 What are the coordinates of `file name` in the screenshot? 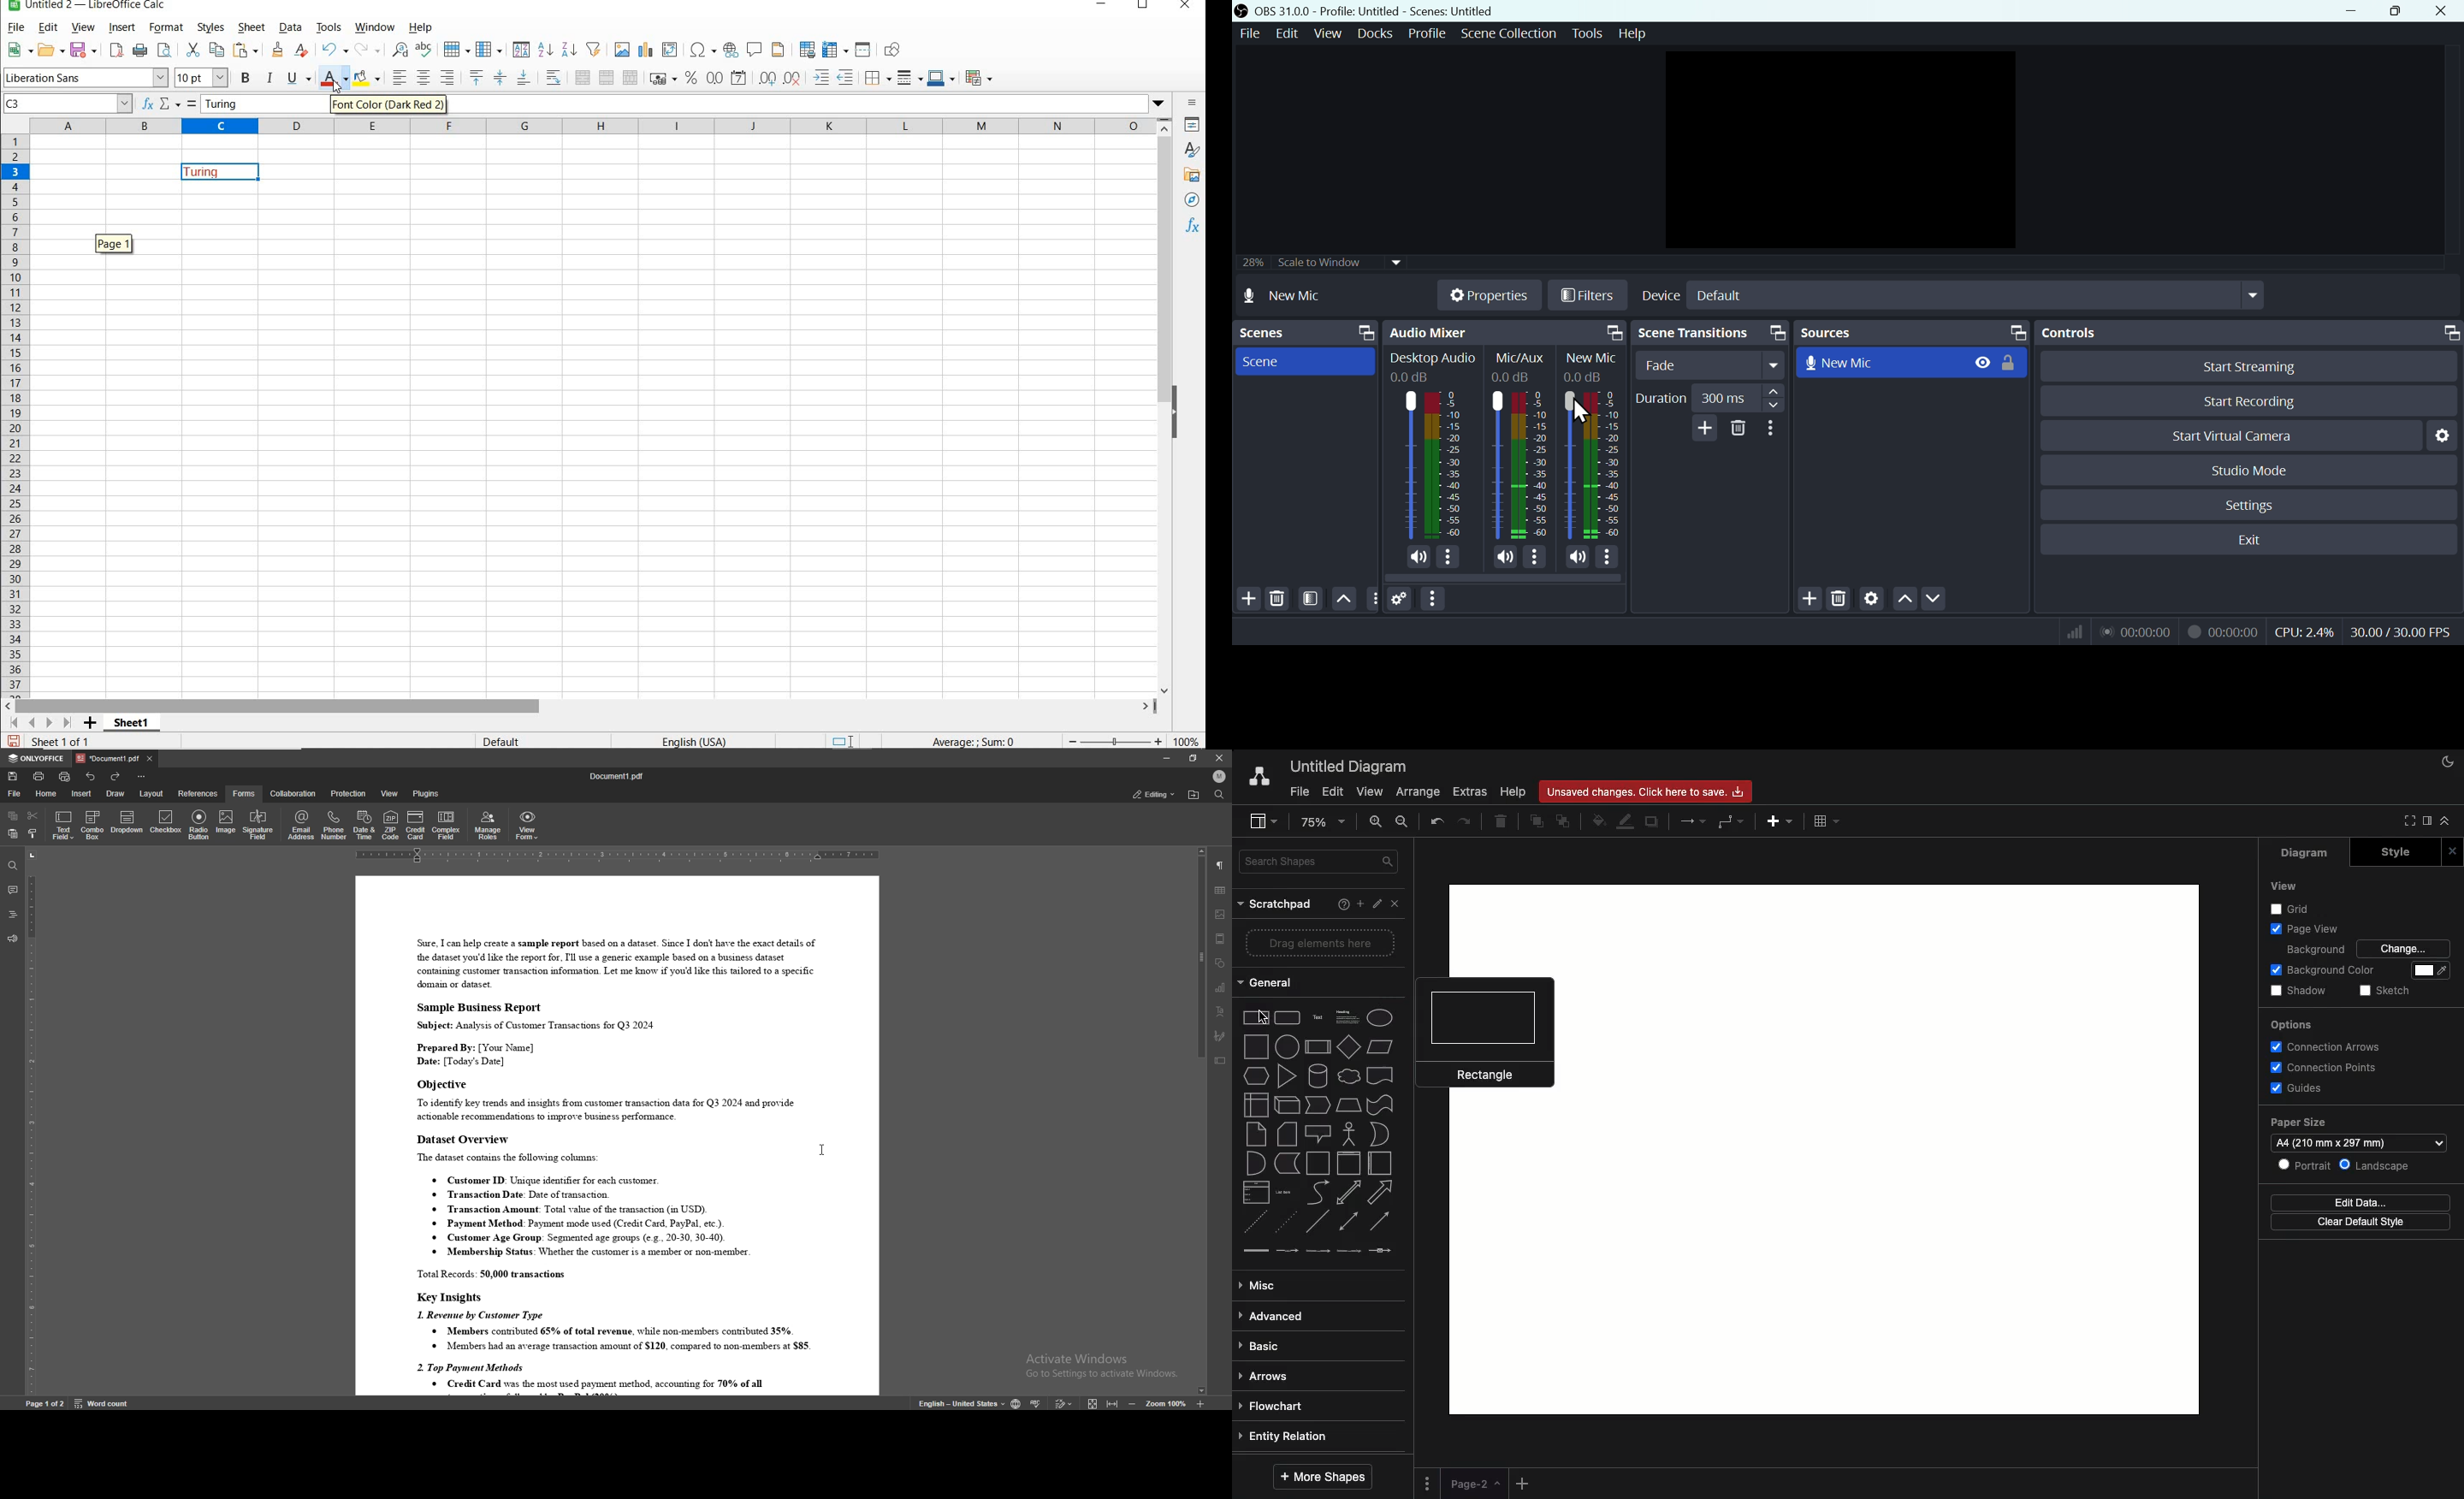 It's located at (617, 776).